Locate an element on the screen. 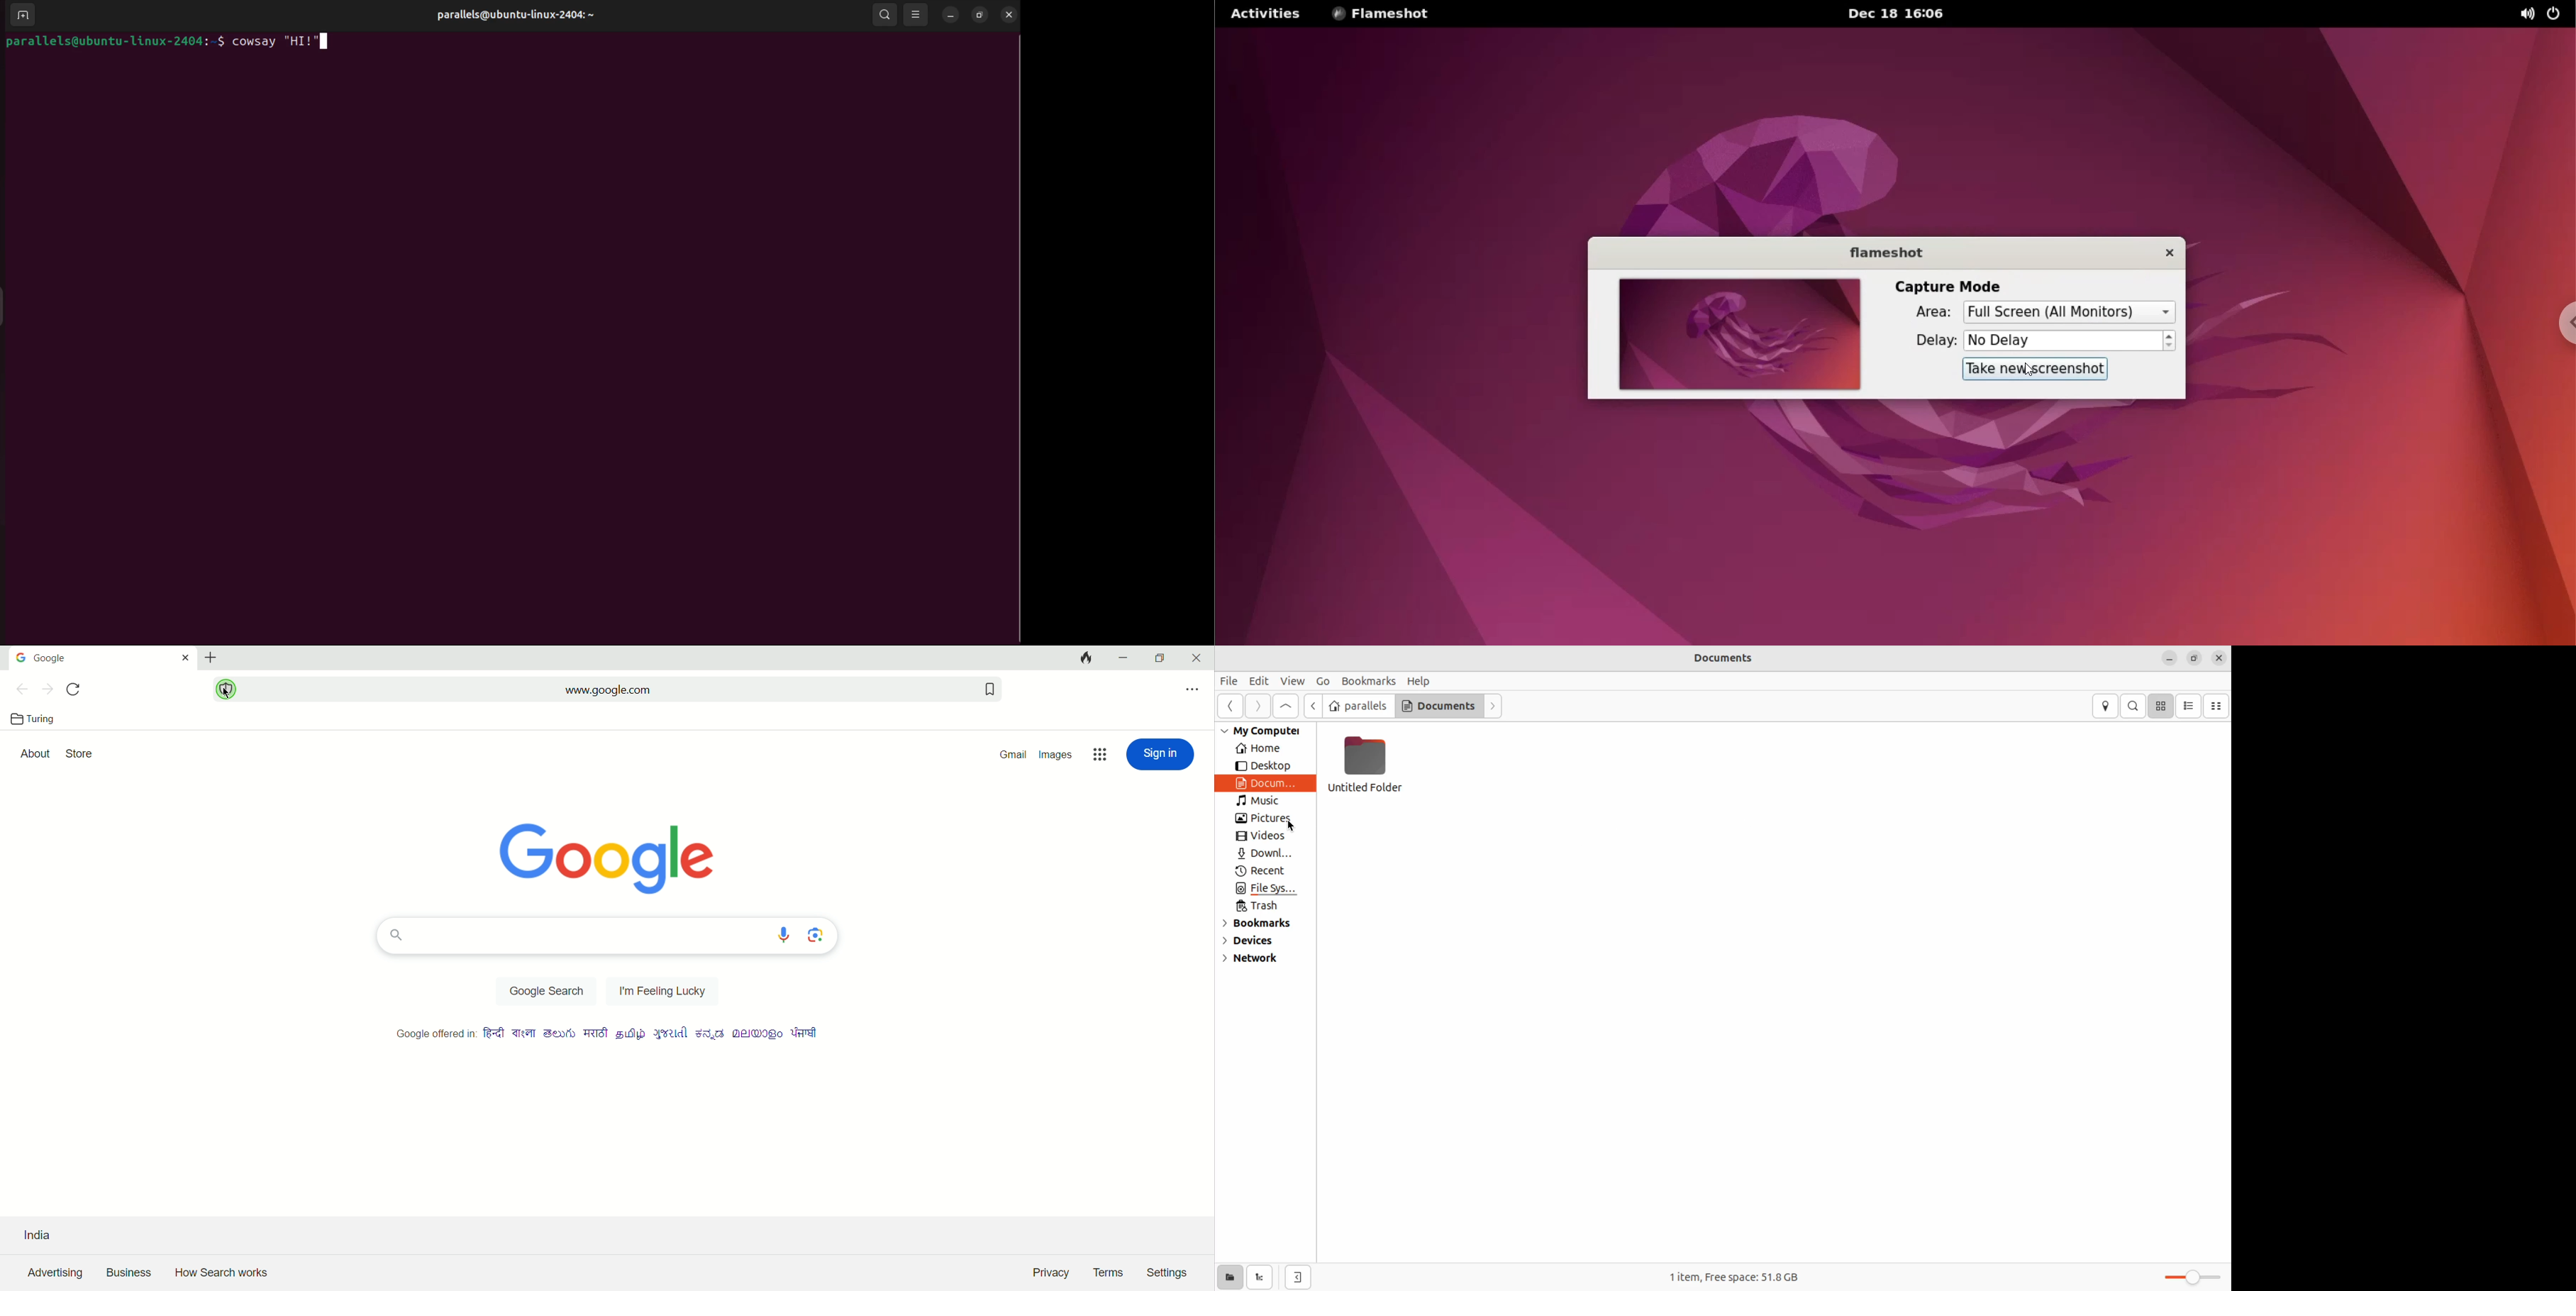 This screenshot has width=2576, height=1316. next is located at coordinates (45, 690).